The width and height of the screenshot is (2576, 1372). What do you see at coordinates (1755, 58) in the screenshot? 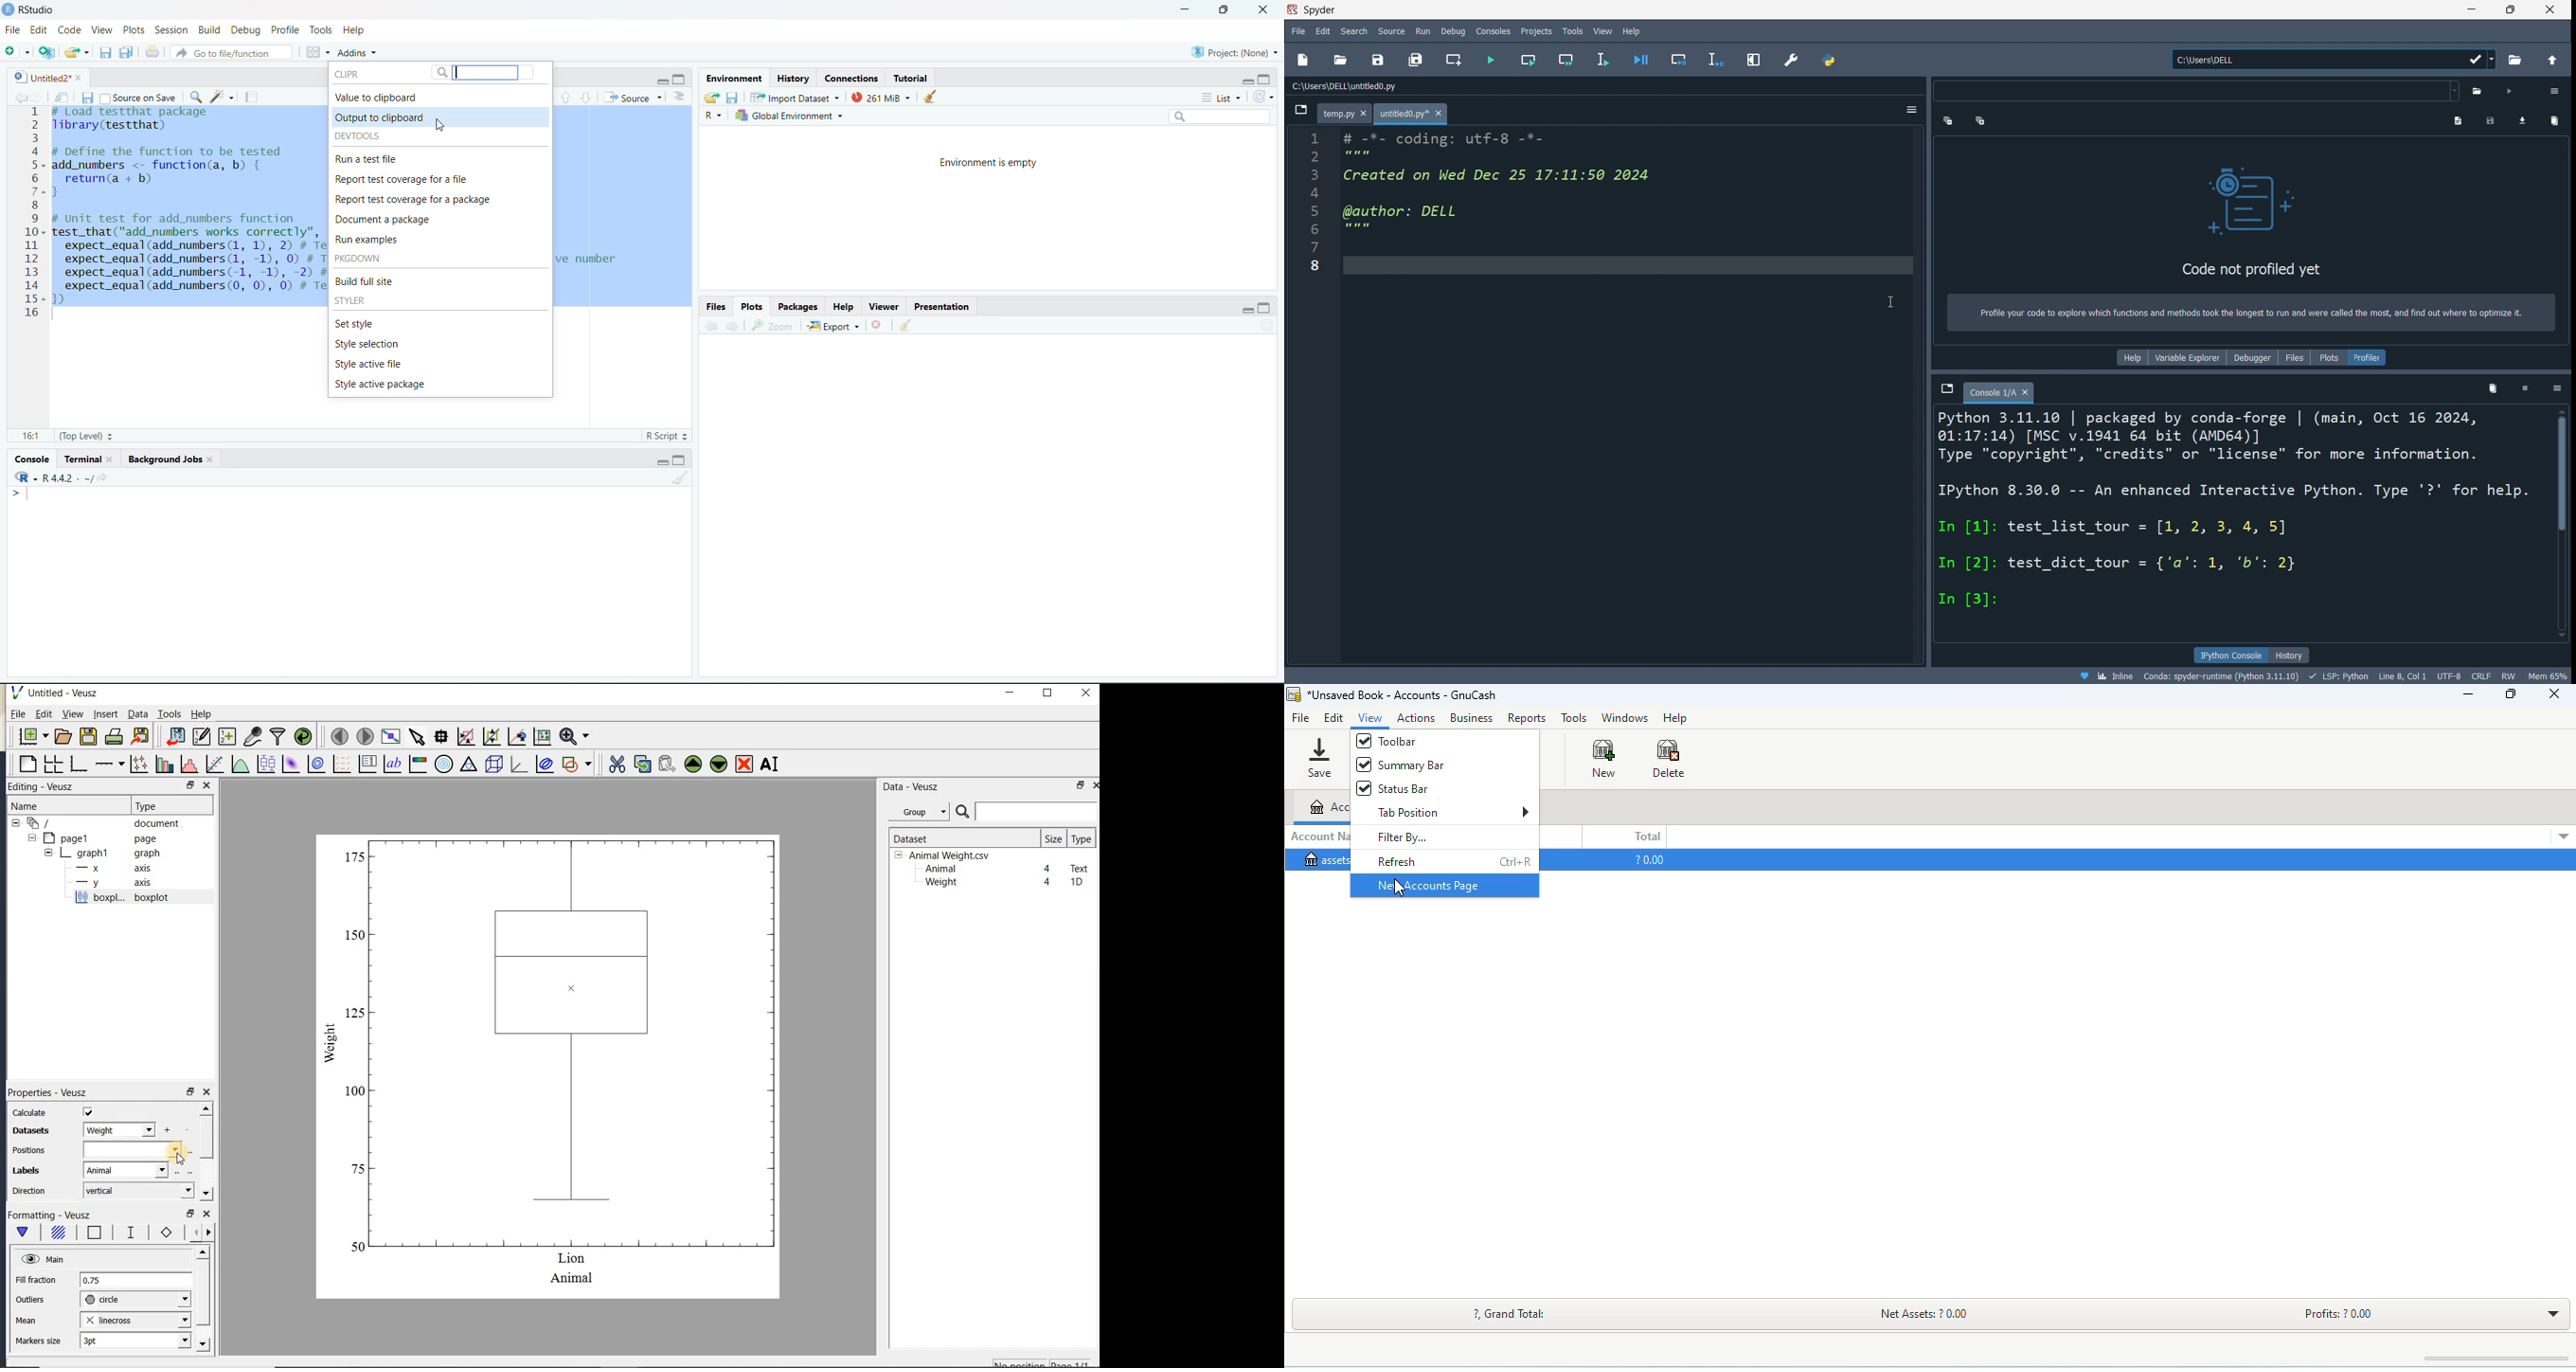
I see `expand pane` at bounding box center [1755, 58].